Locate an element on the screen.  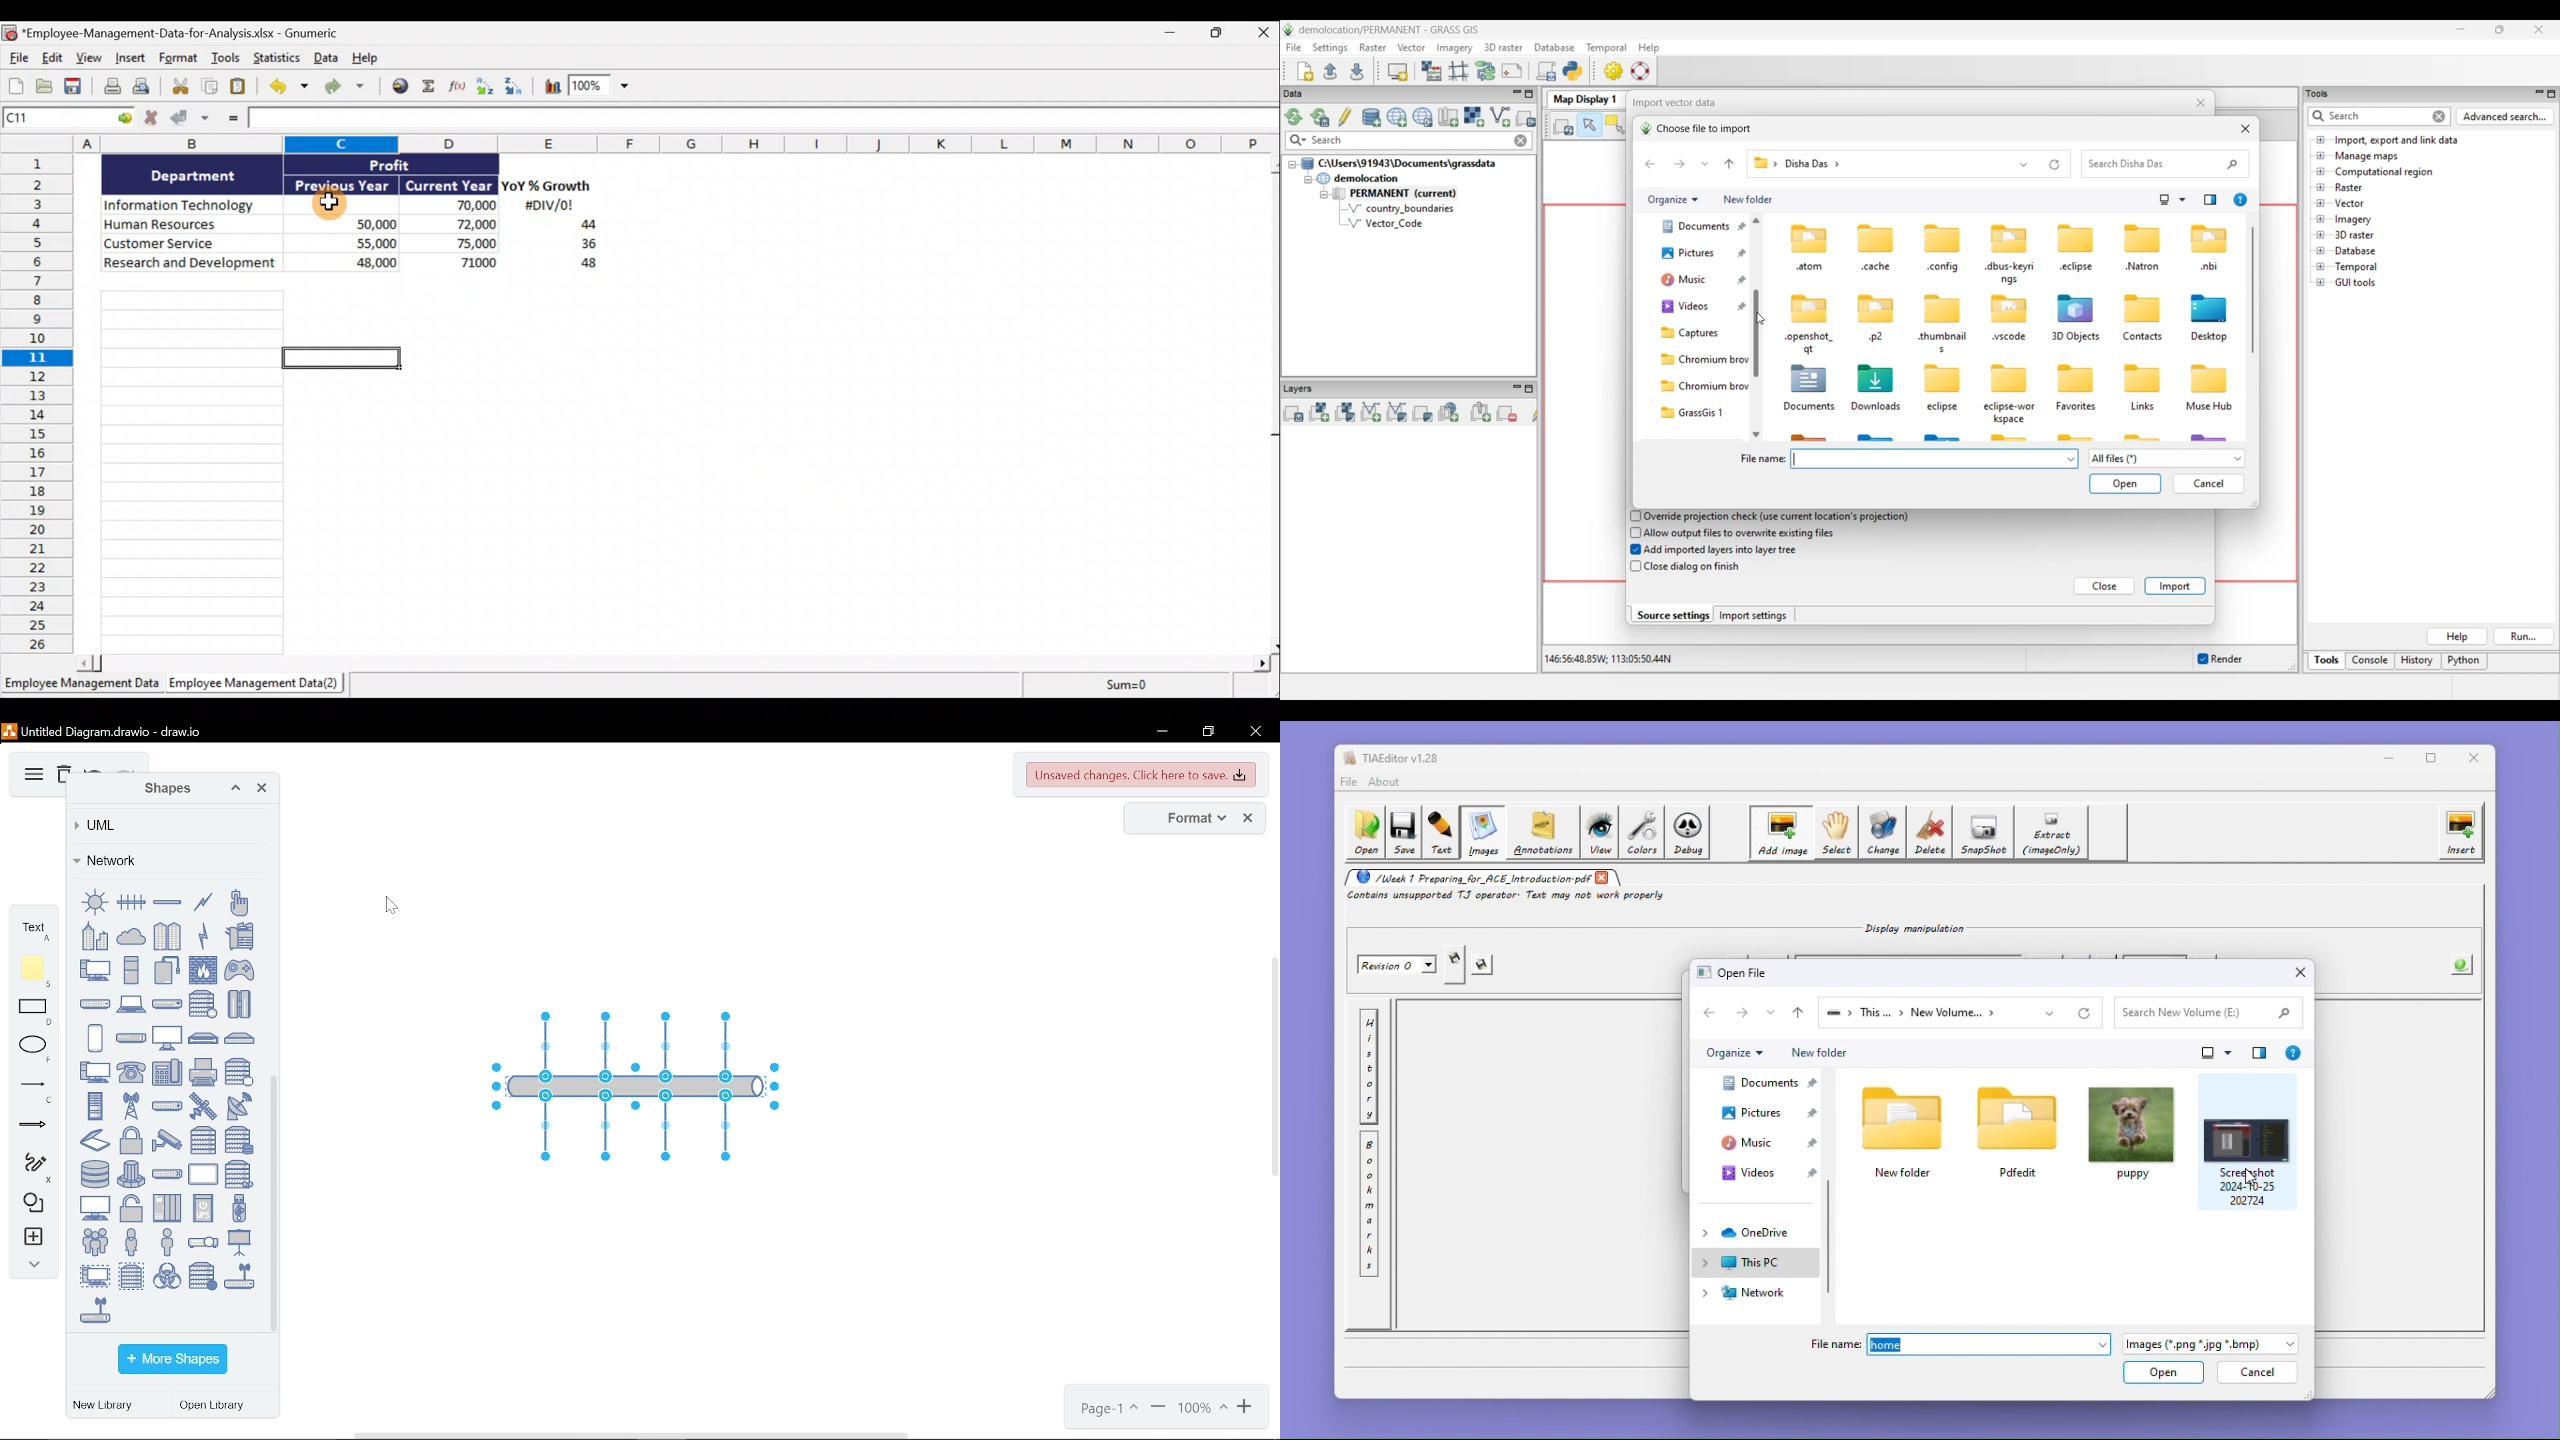
zoom in is located at coordinates (1247, 1408).